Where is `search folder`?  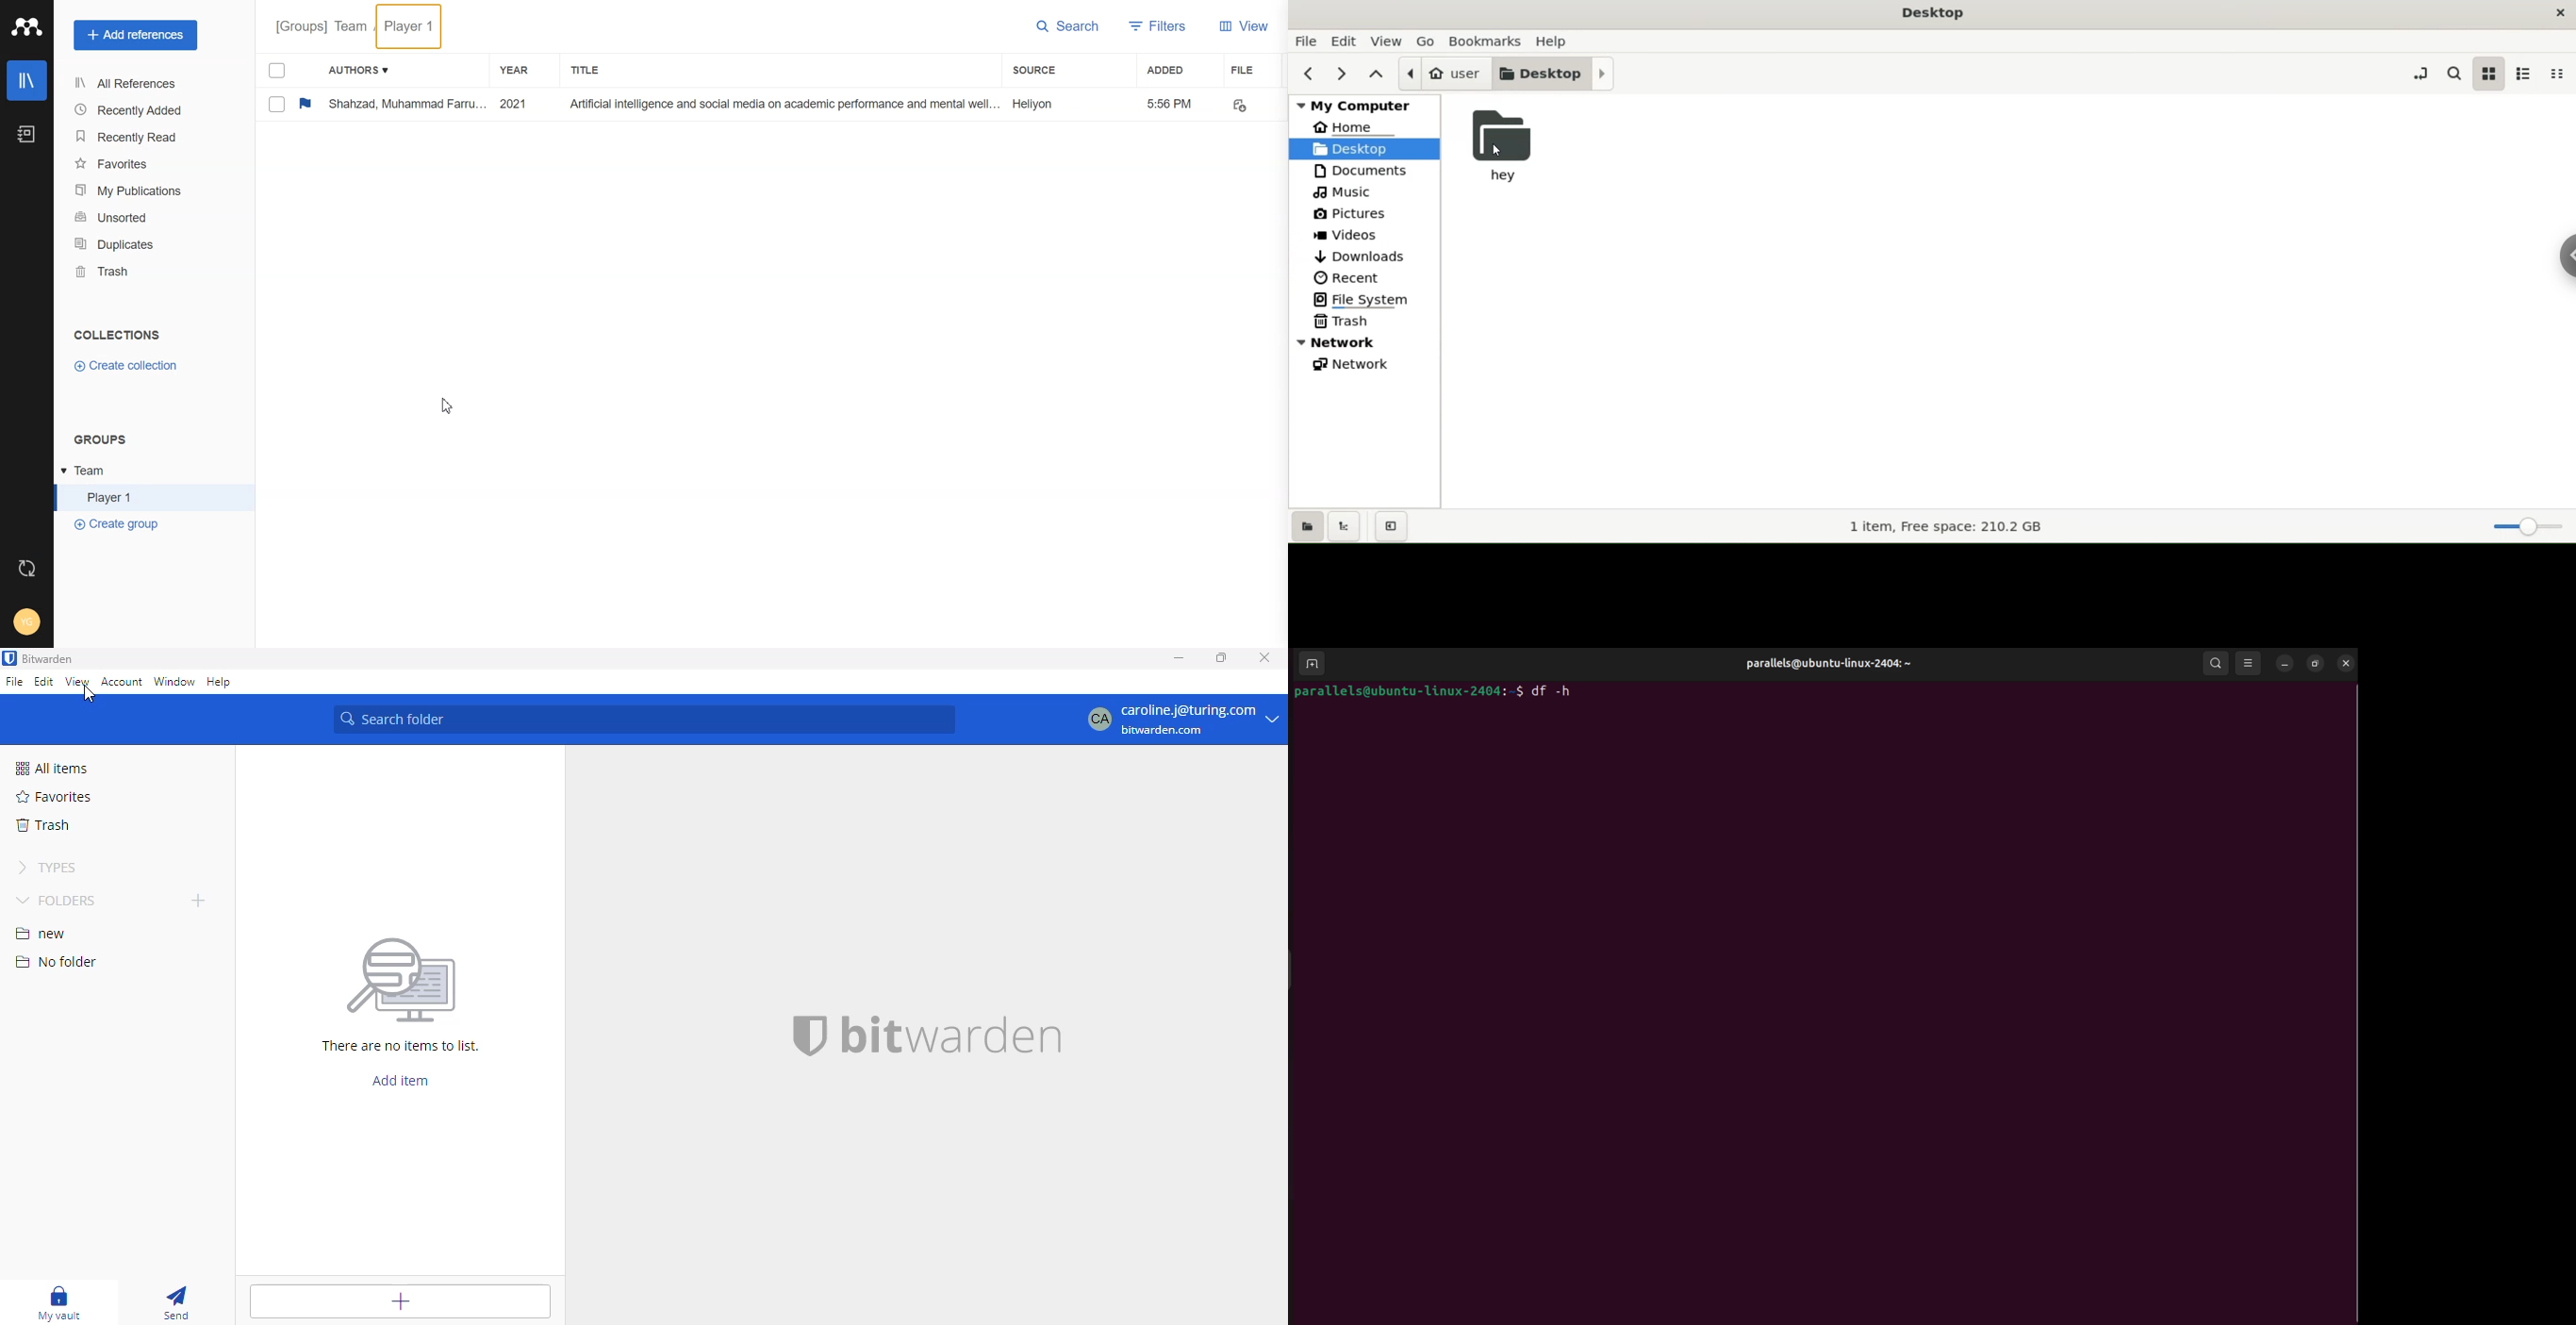 search folder is located at coordinates (647, 720).